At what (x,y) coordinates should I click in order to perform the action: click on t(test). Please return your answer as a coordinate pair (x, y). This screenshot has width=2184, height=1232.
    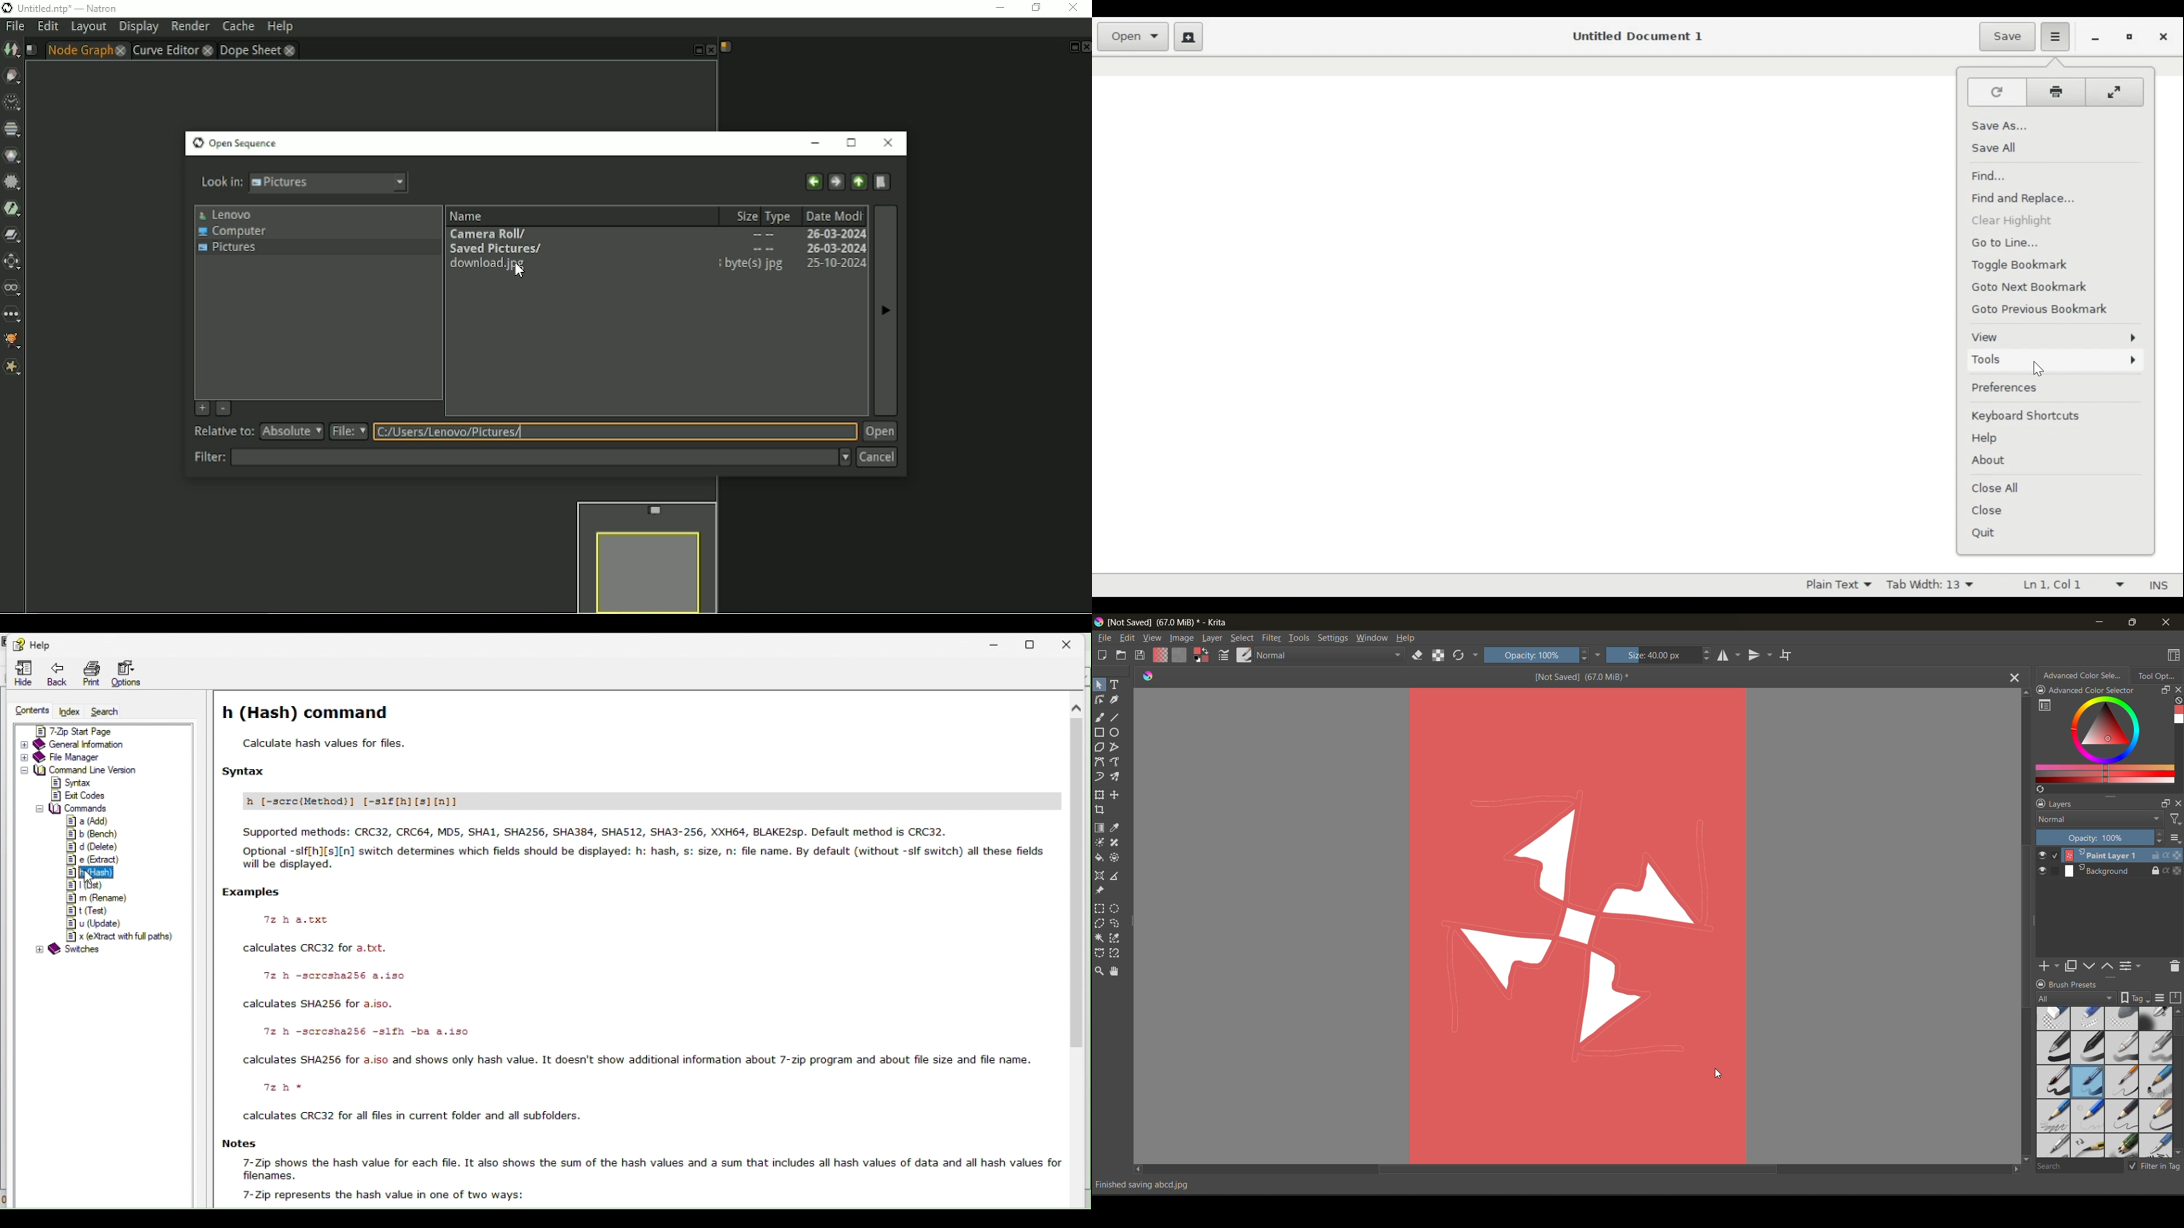
    Looking at the image, I should click on (85, 912).